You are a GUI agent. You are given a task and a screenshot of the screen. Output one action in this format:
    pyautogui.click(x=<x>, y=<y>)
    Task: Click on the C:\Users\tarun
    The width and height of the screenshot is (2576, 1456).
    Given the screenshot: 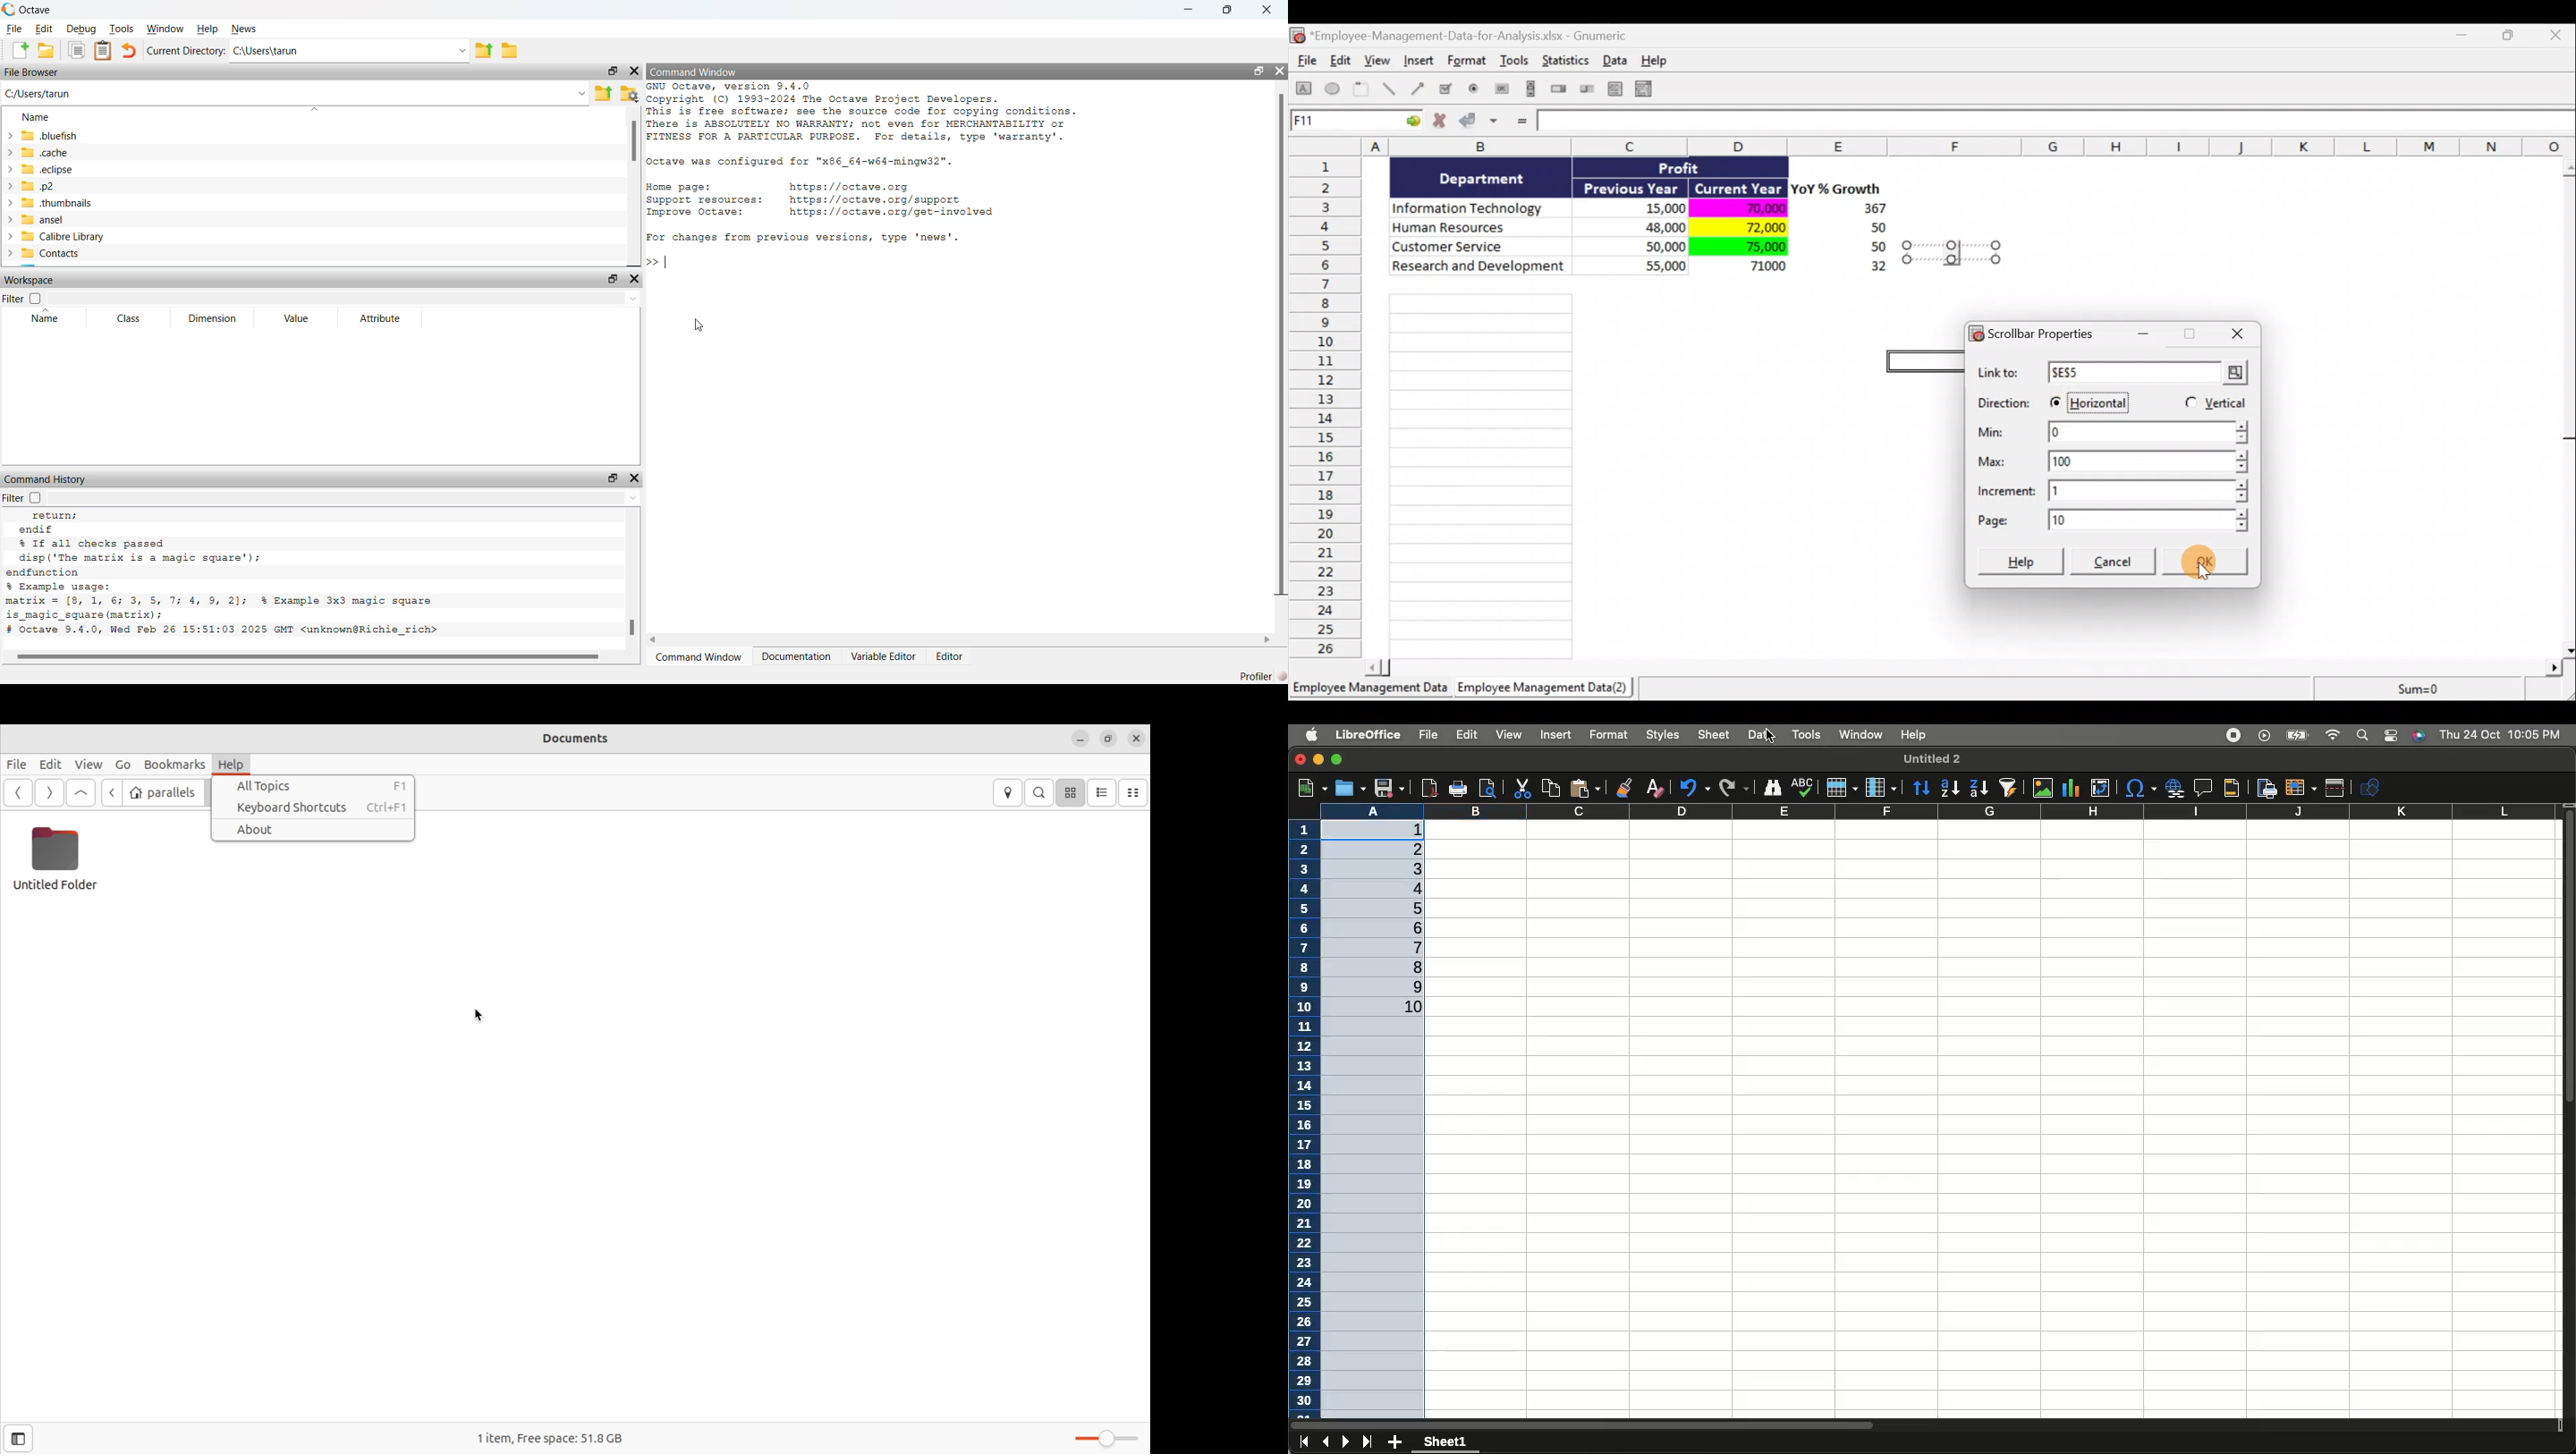 What is the action you would take?
    pyautogui.click(x=38, y=93)
    